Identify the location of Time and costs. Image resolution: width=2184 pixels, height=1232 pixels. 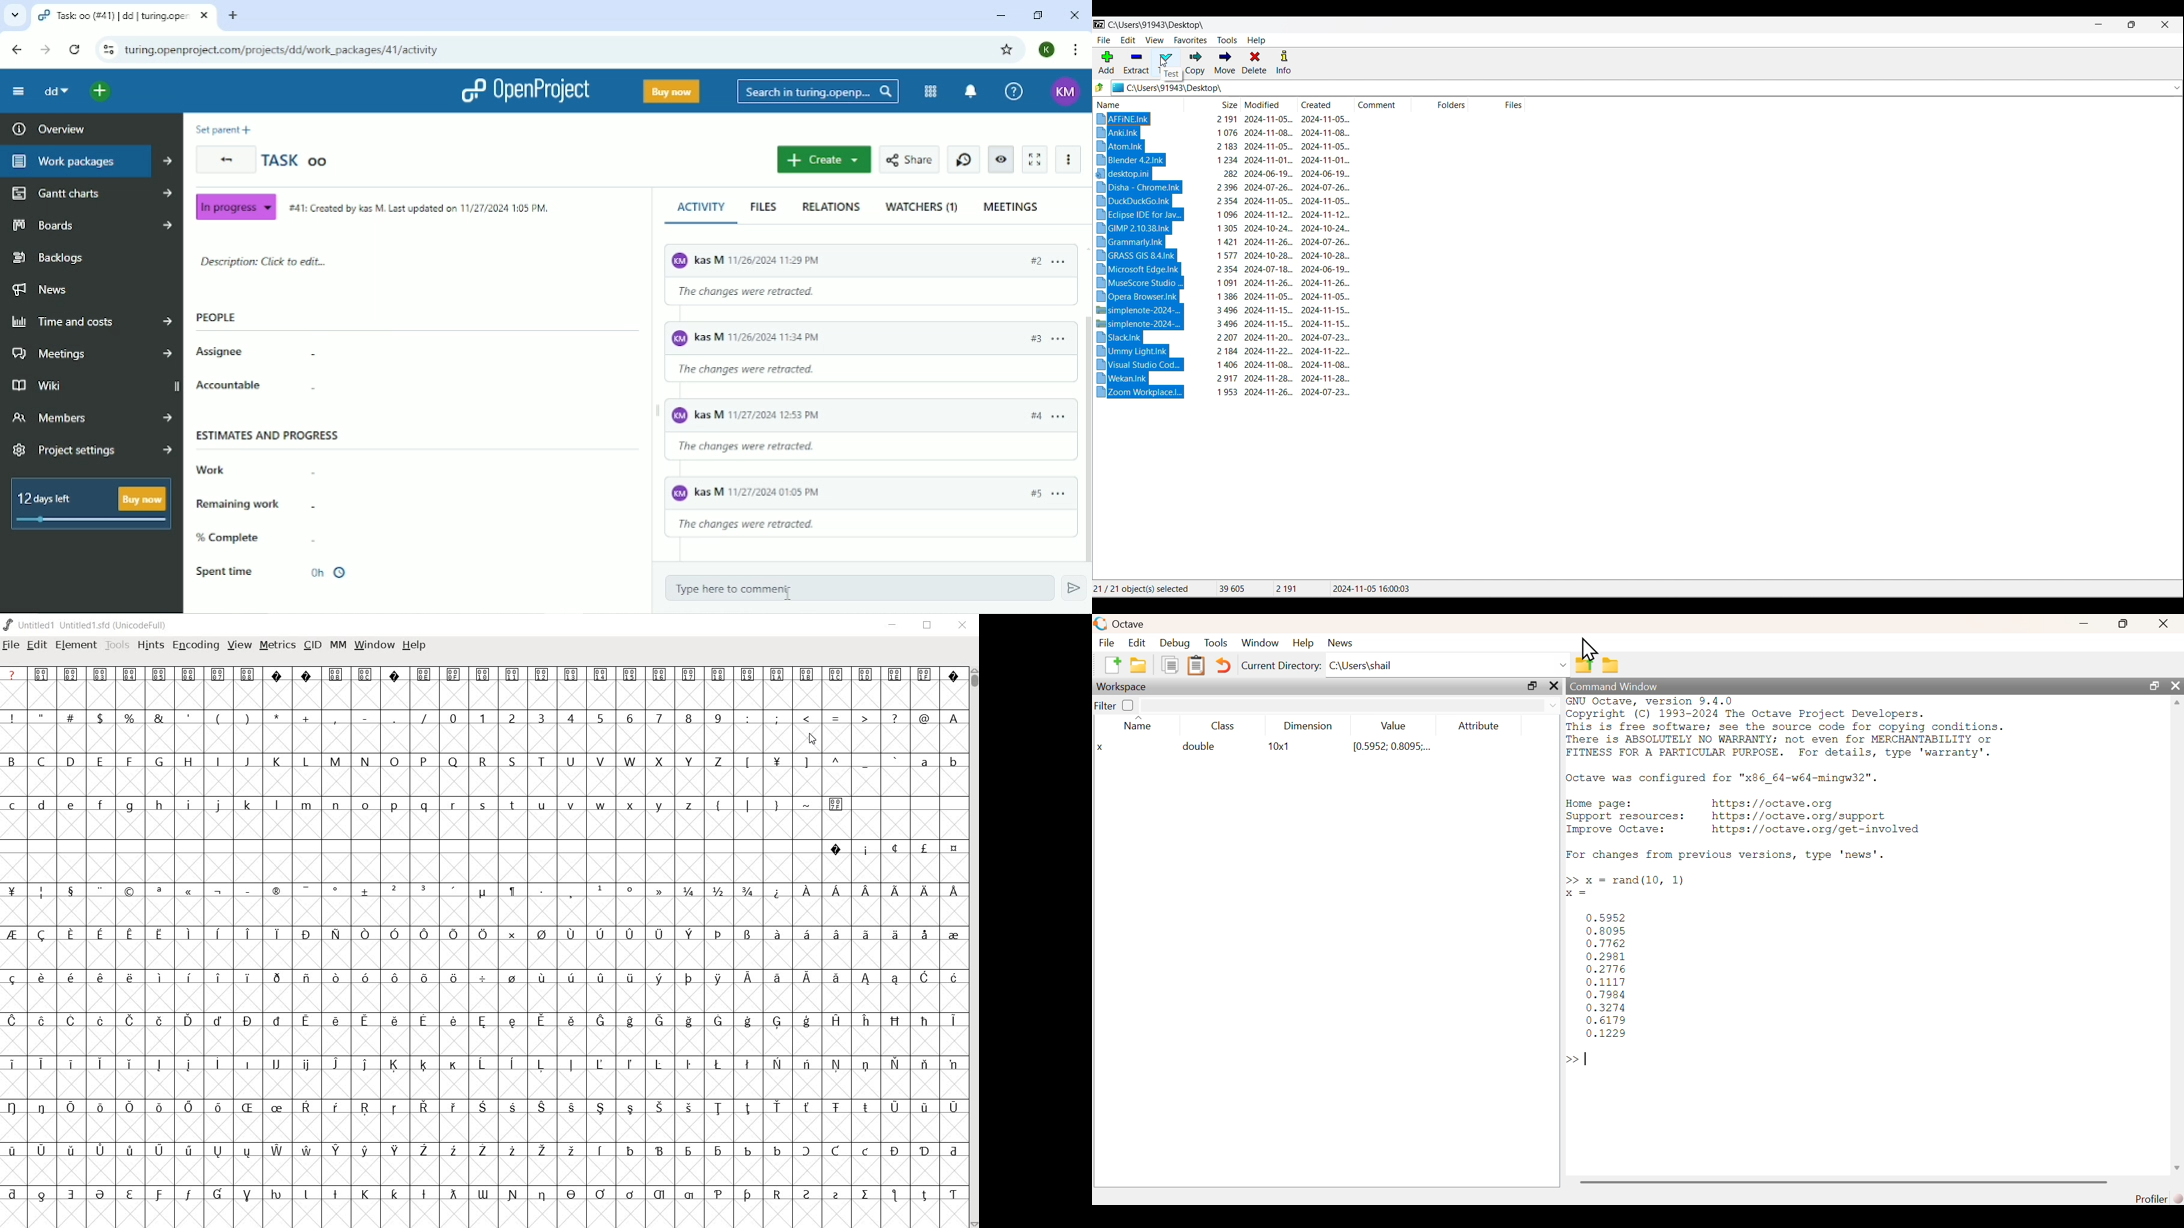
(90, 321).